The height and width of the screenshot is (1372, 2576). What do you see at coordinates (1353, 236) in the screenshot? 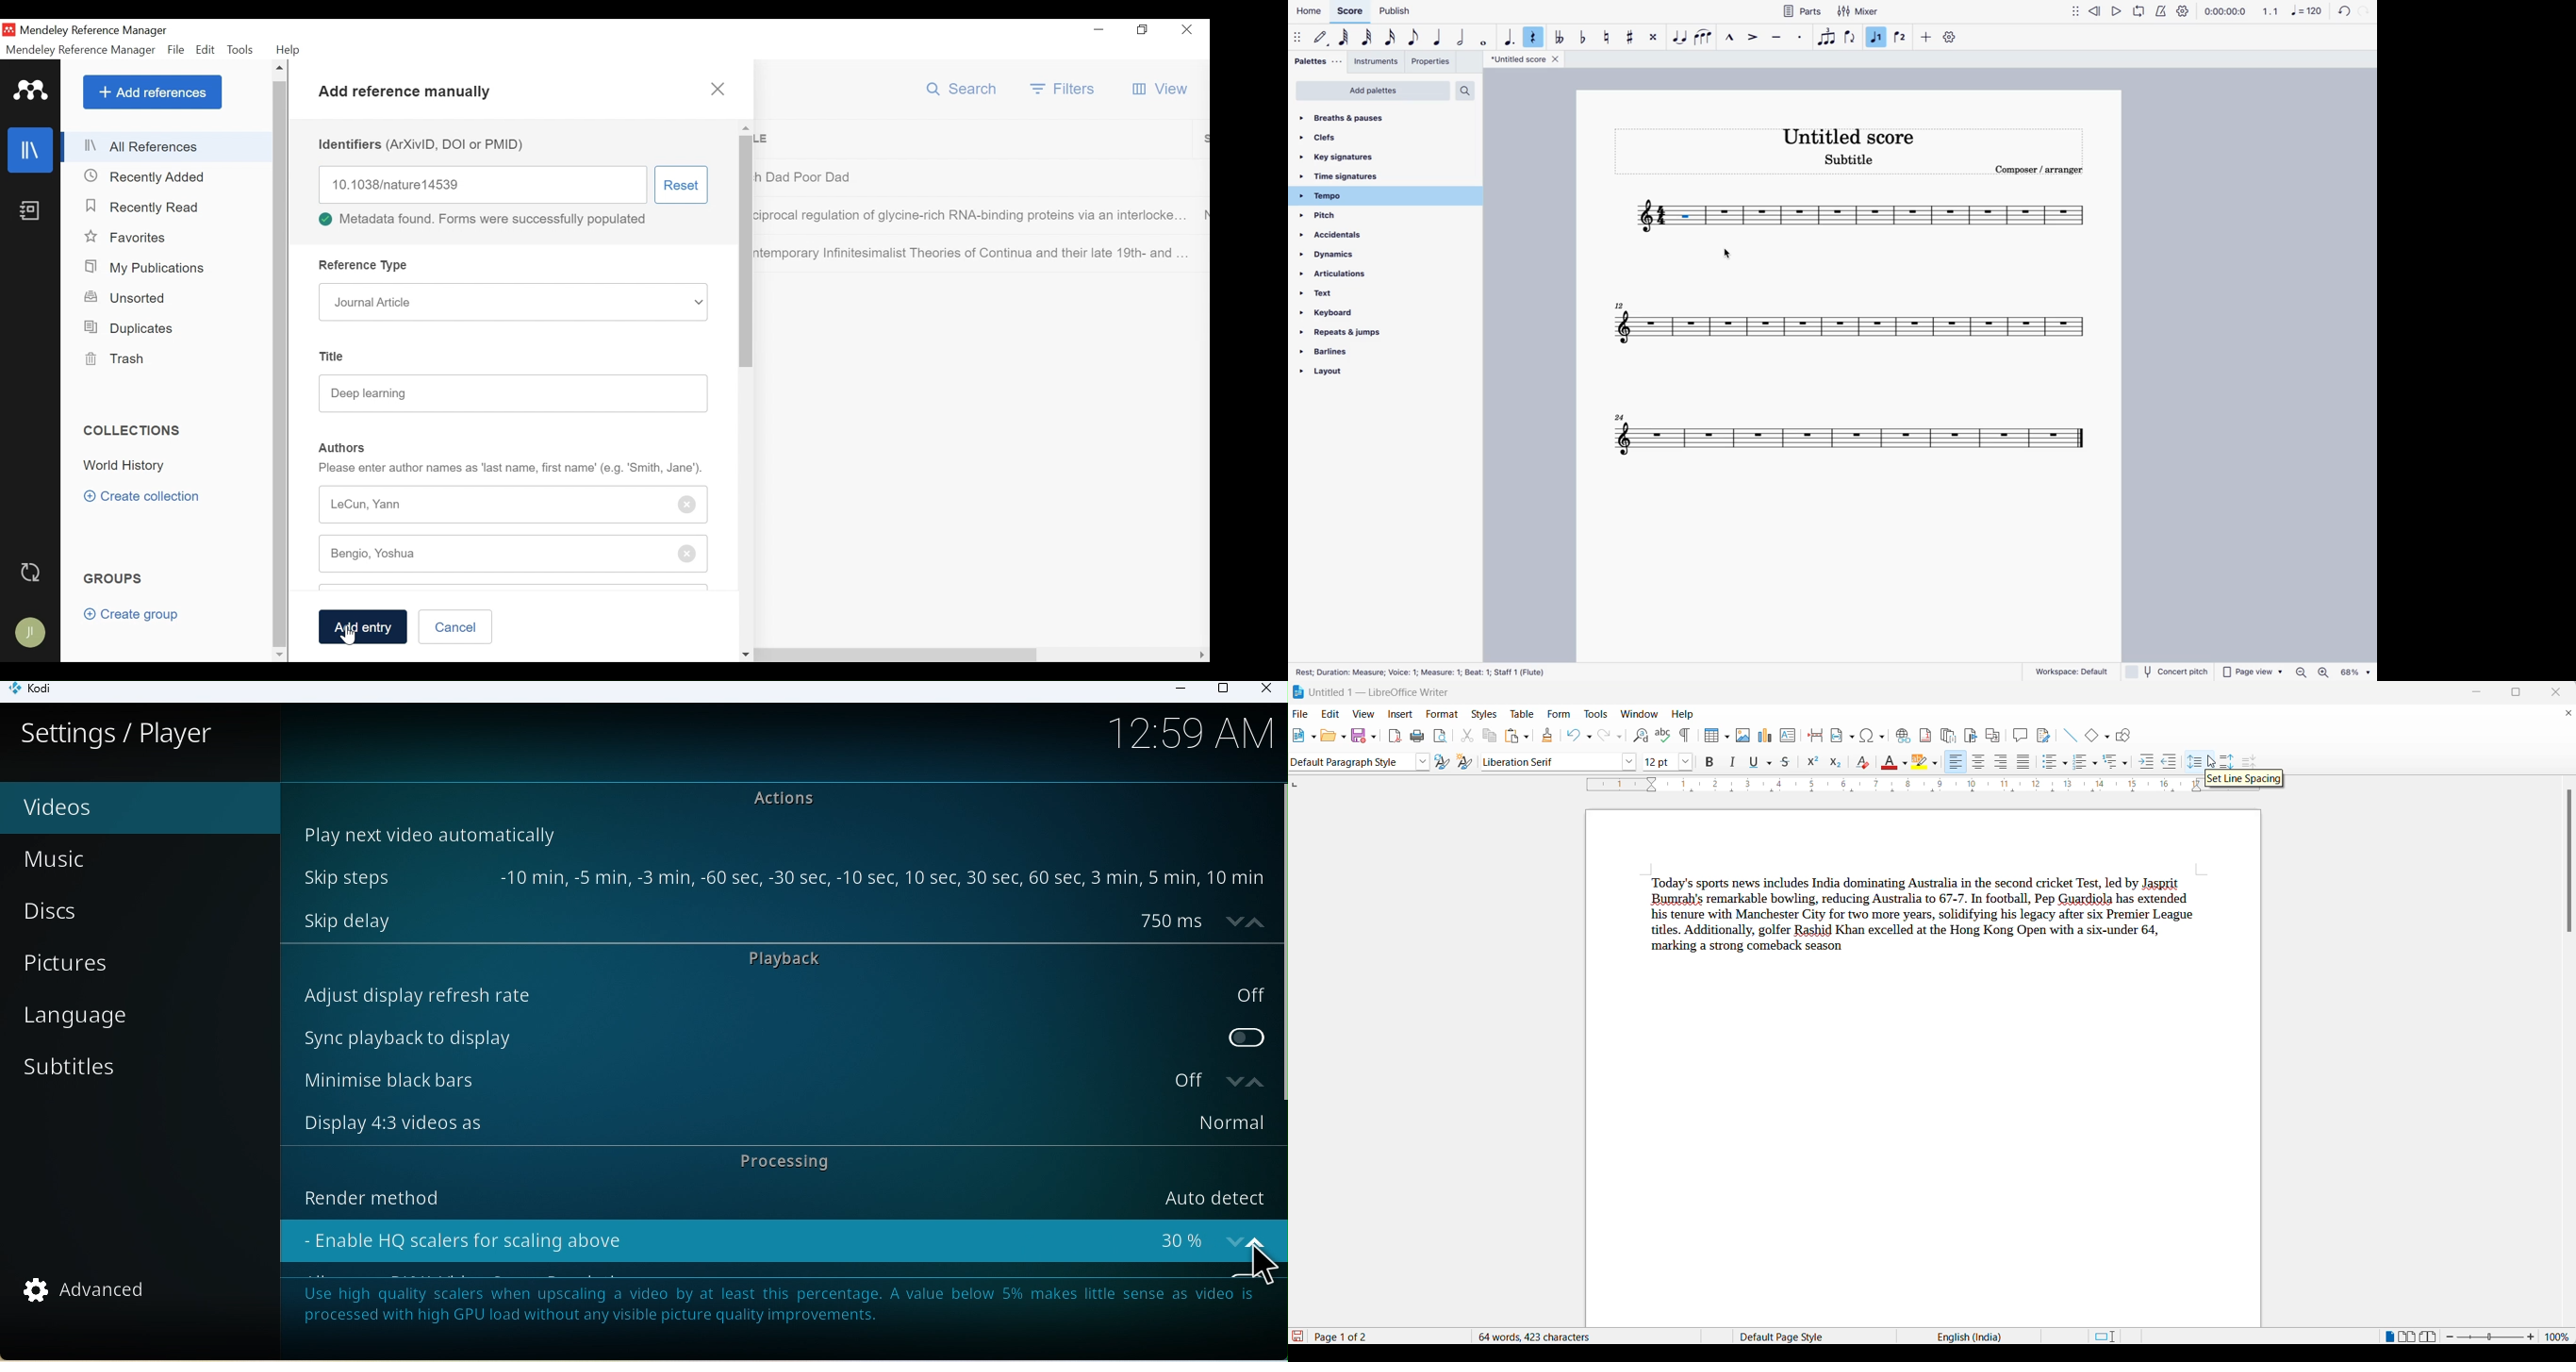
I see `accidentals` at bounding box center [1353, 236].